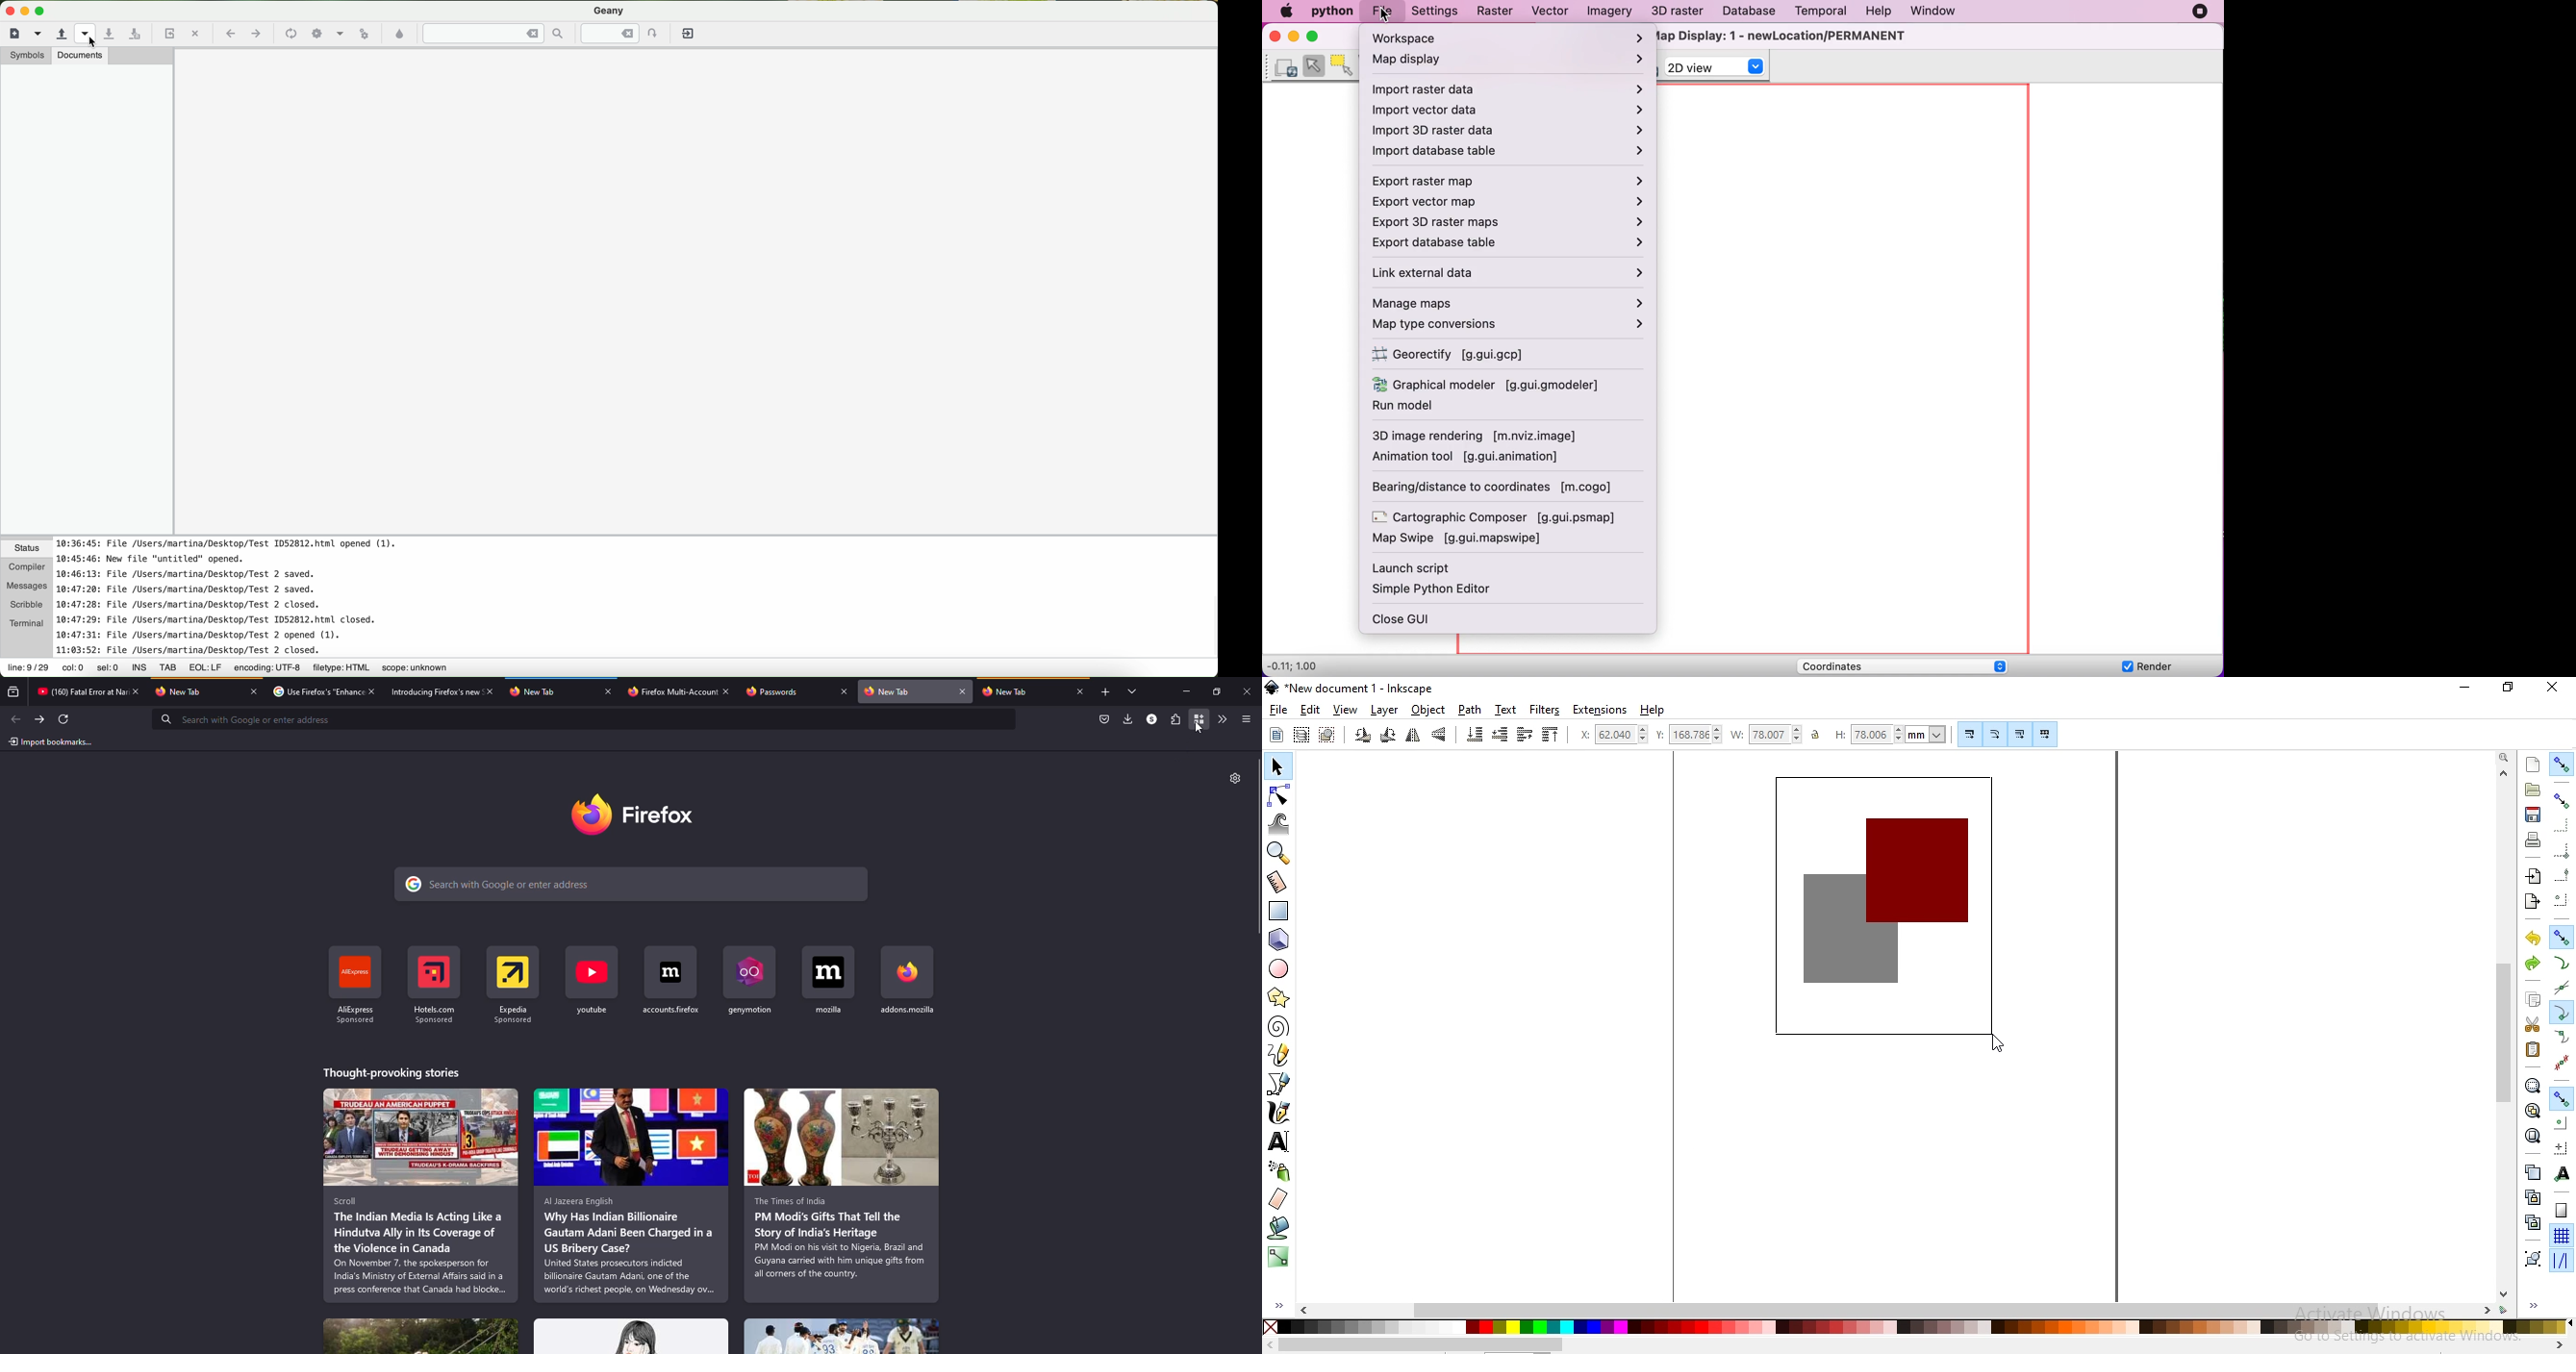 The height and width of the screenshot is (1372, 2576). I want to click on object, so click(1428, 710).